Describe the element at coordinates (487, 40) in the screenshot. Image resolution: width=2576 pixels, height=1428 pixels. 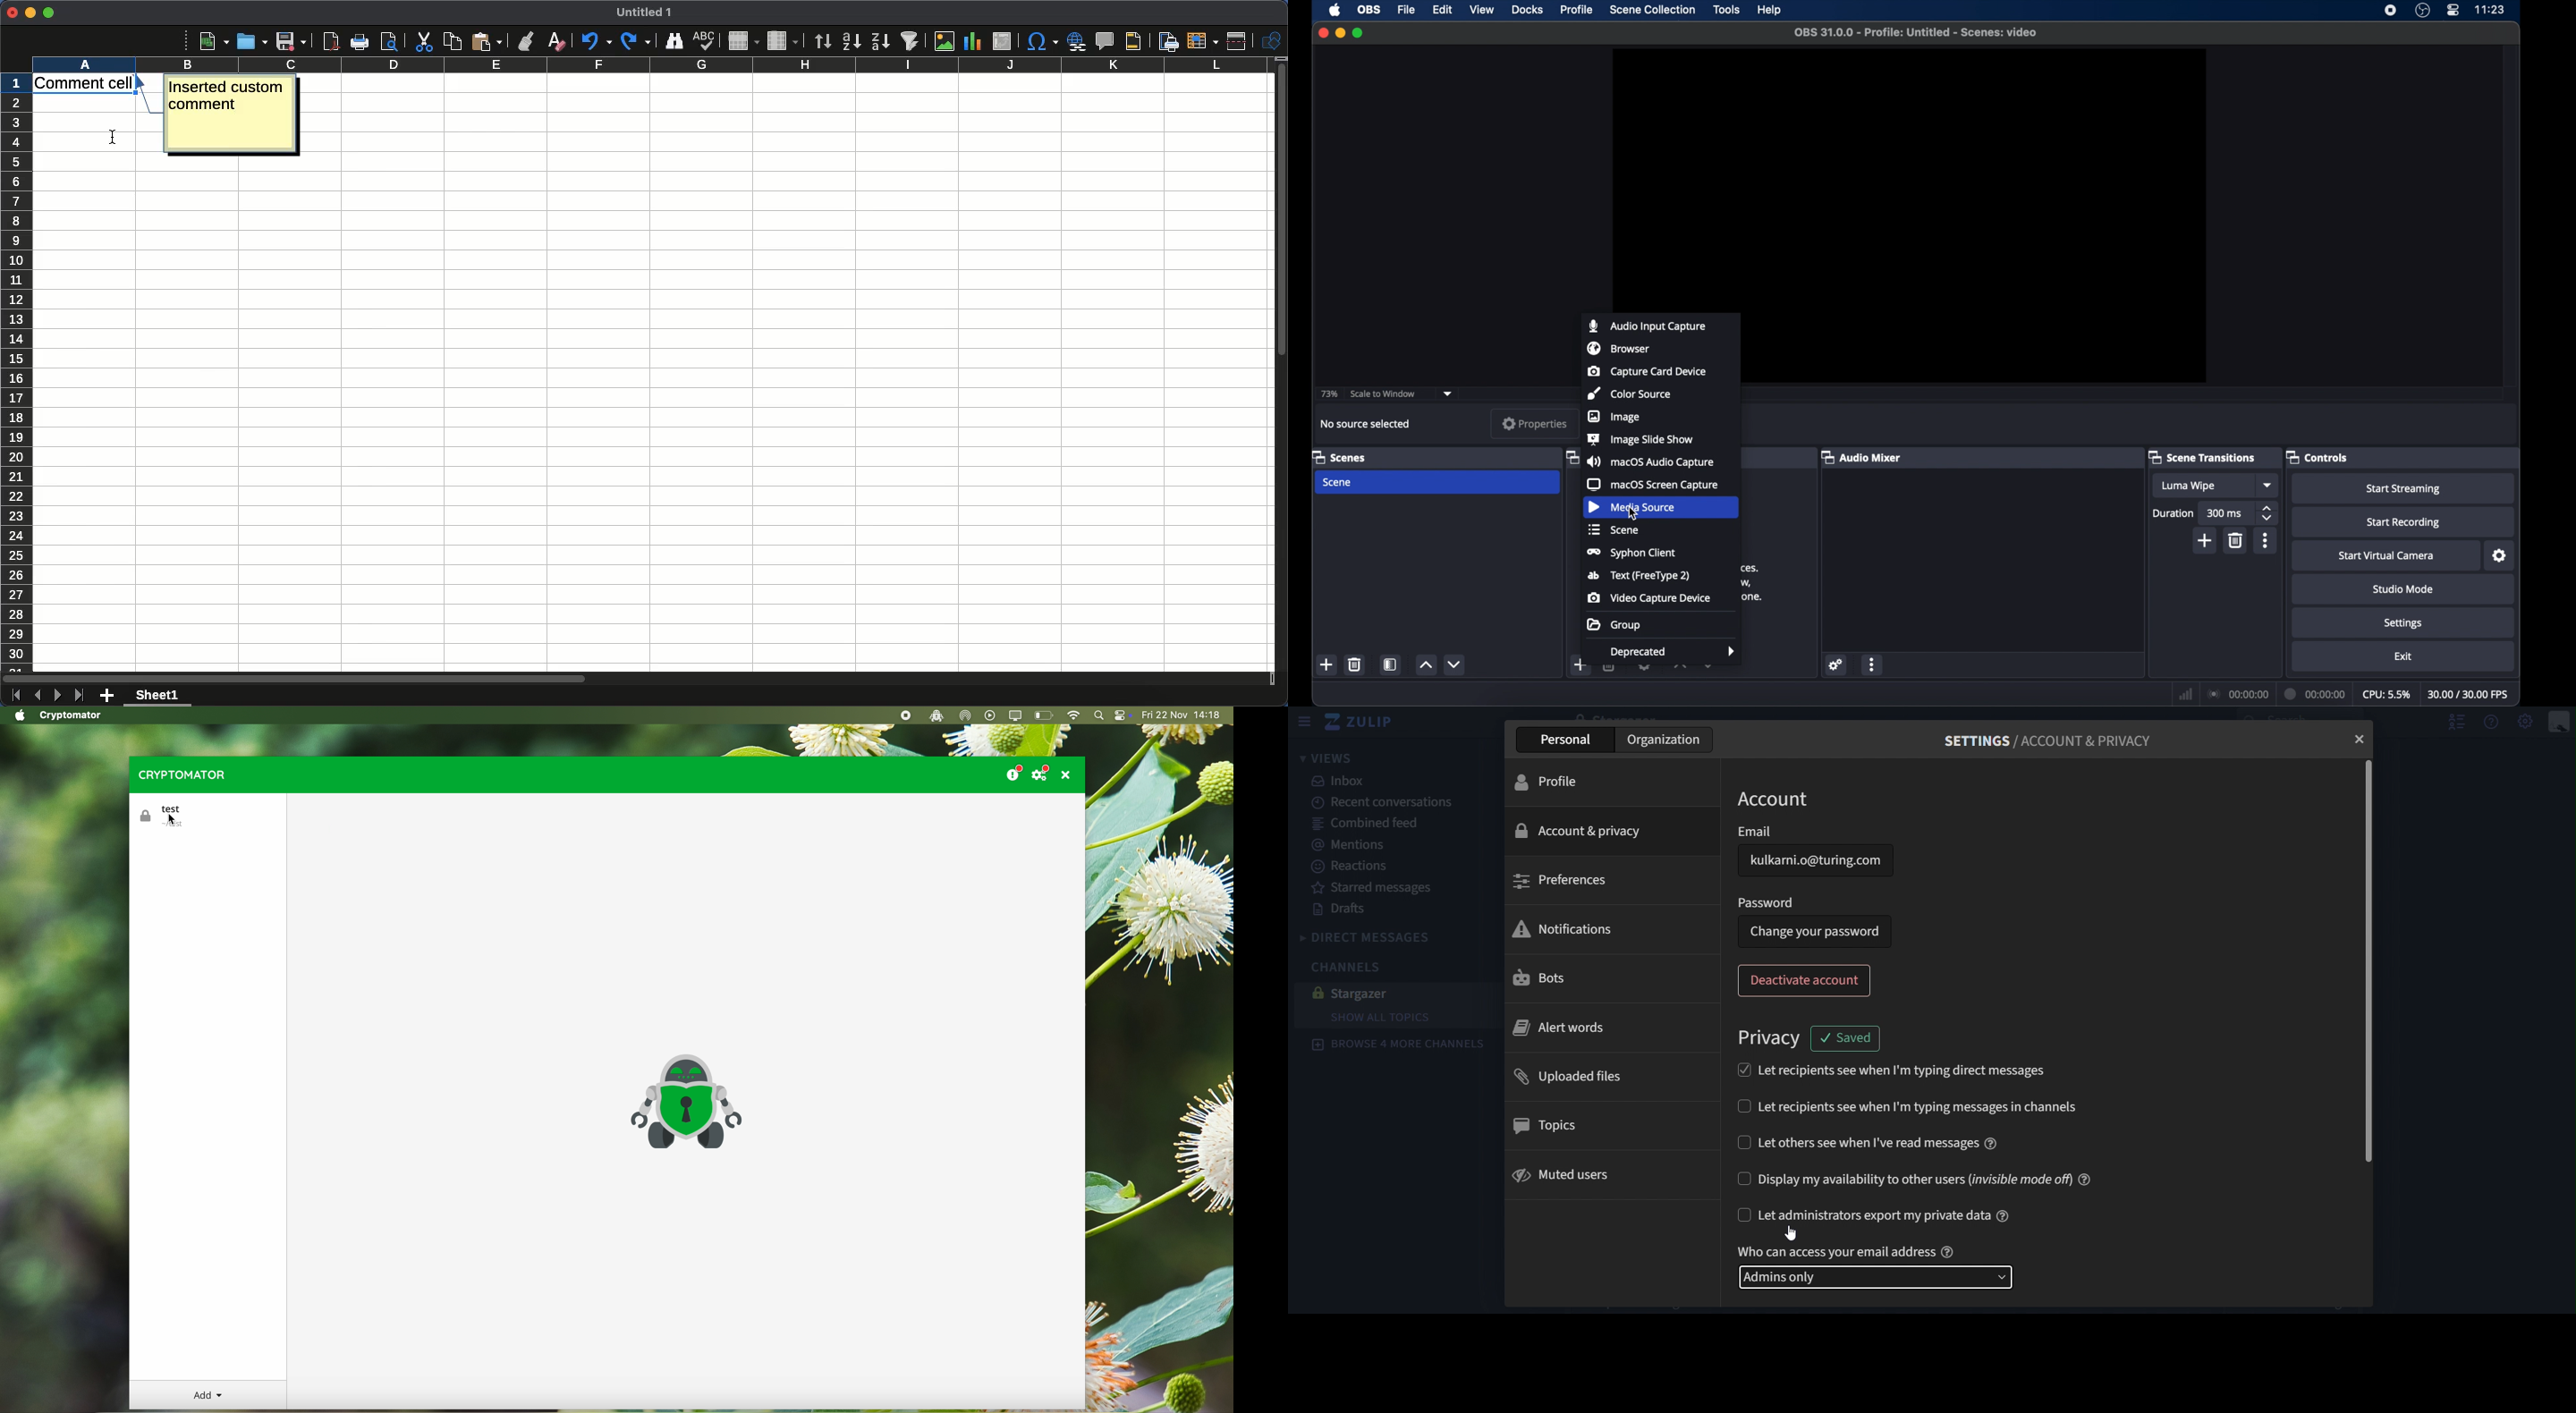
I see `Paste` at that location.